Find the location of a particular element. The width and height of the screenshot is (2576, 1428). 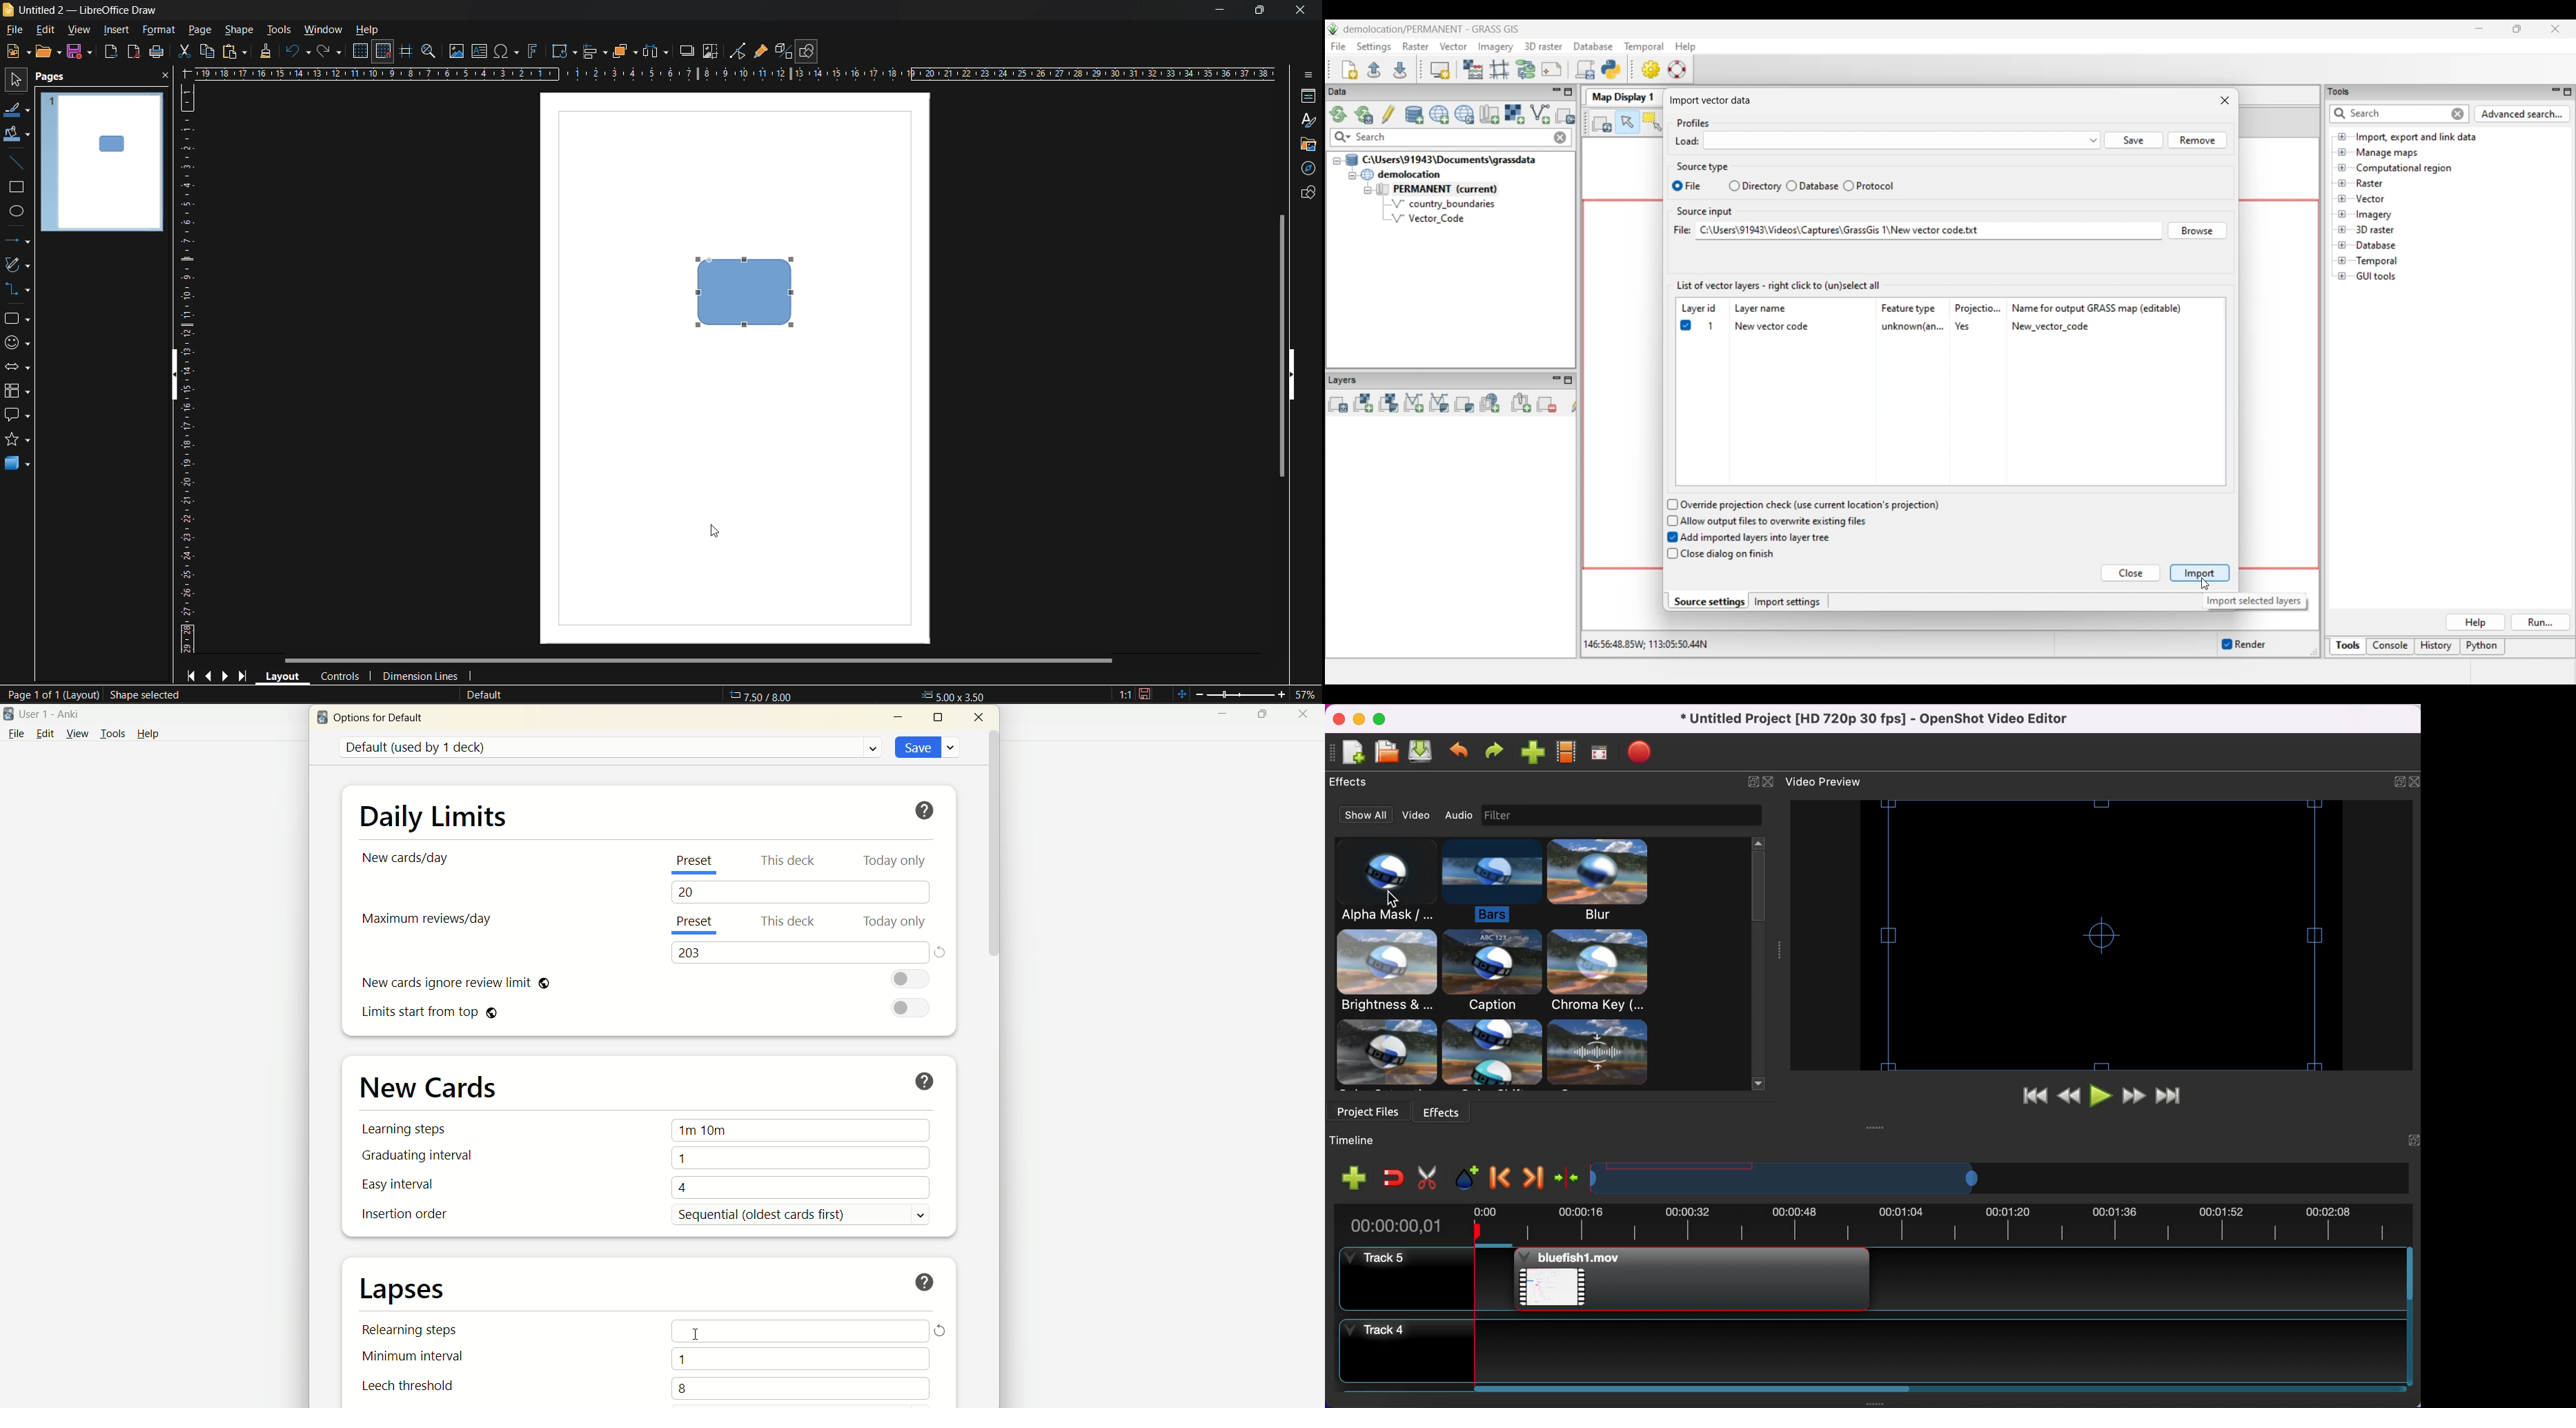

1 is located at coordinates (800, 1157).